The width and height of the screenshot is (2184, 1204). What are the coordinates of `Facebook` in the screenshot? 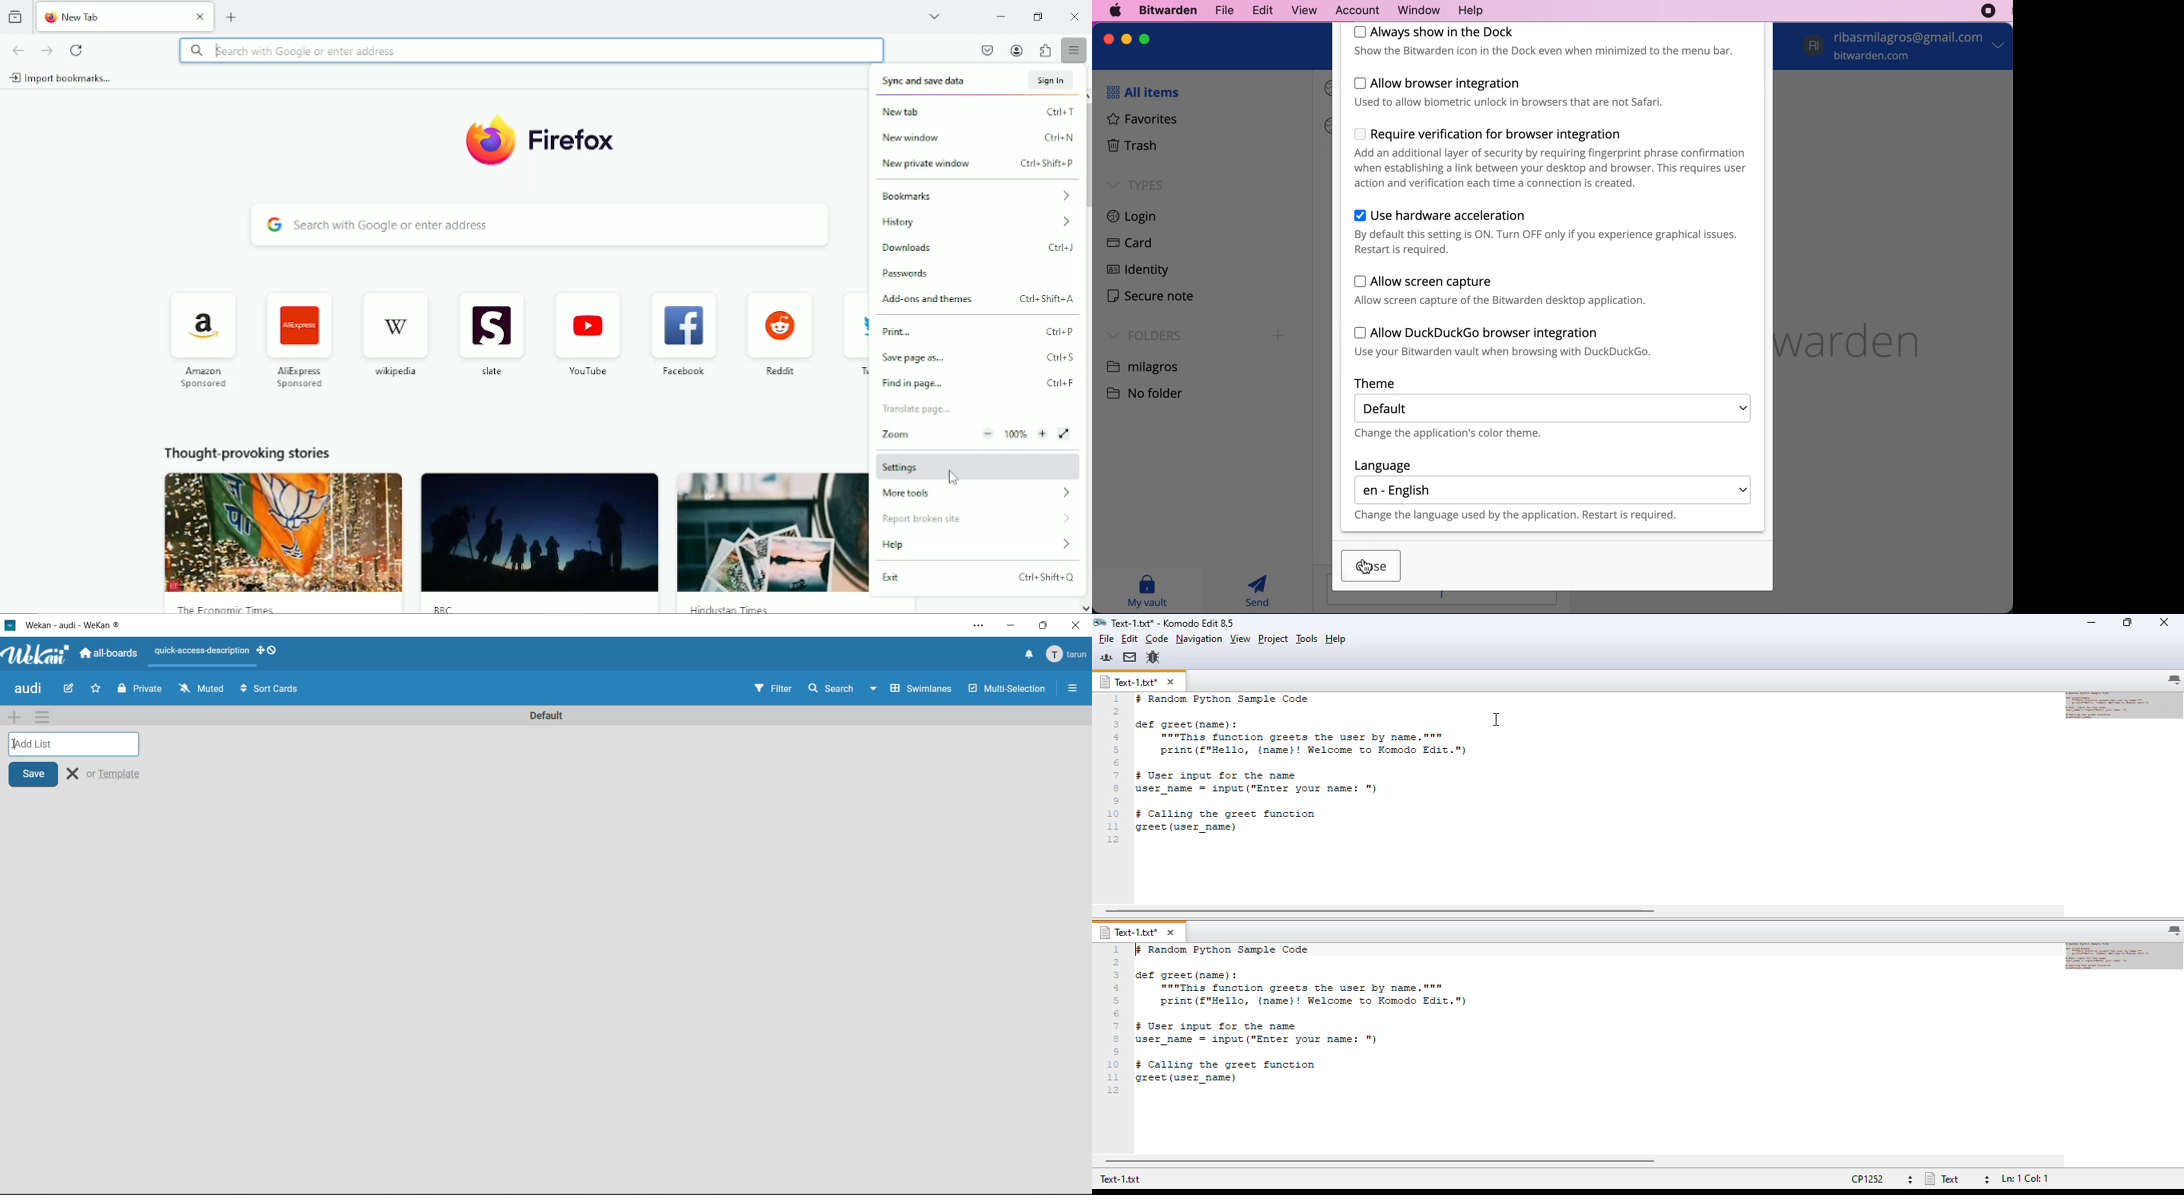 It's located at (682, 334).